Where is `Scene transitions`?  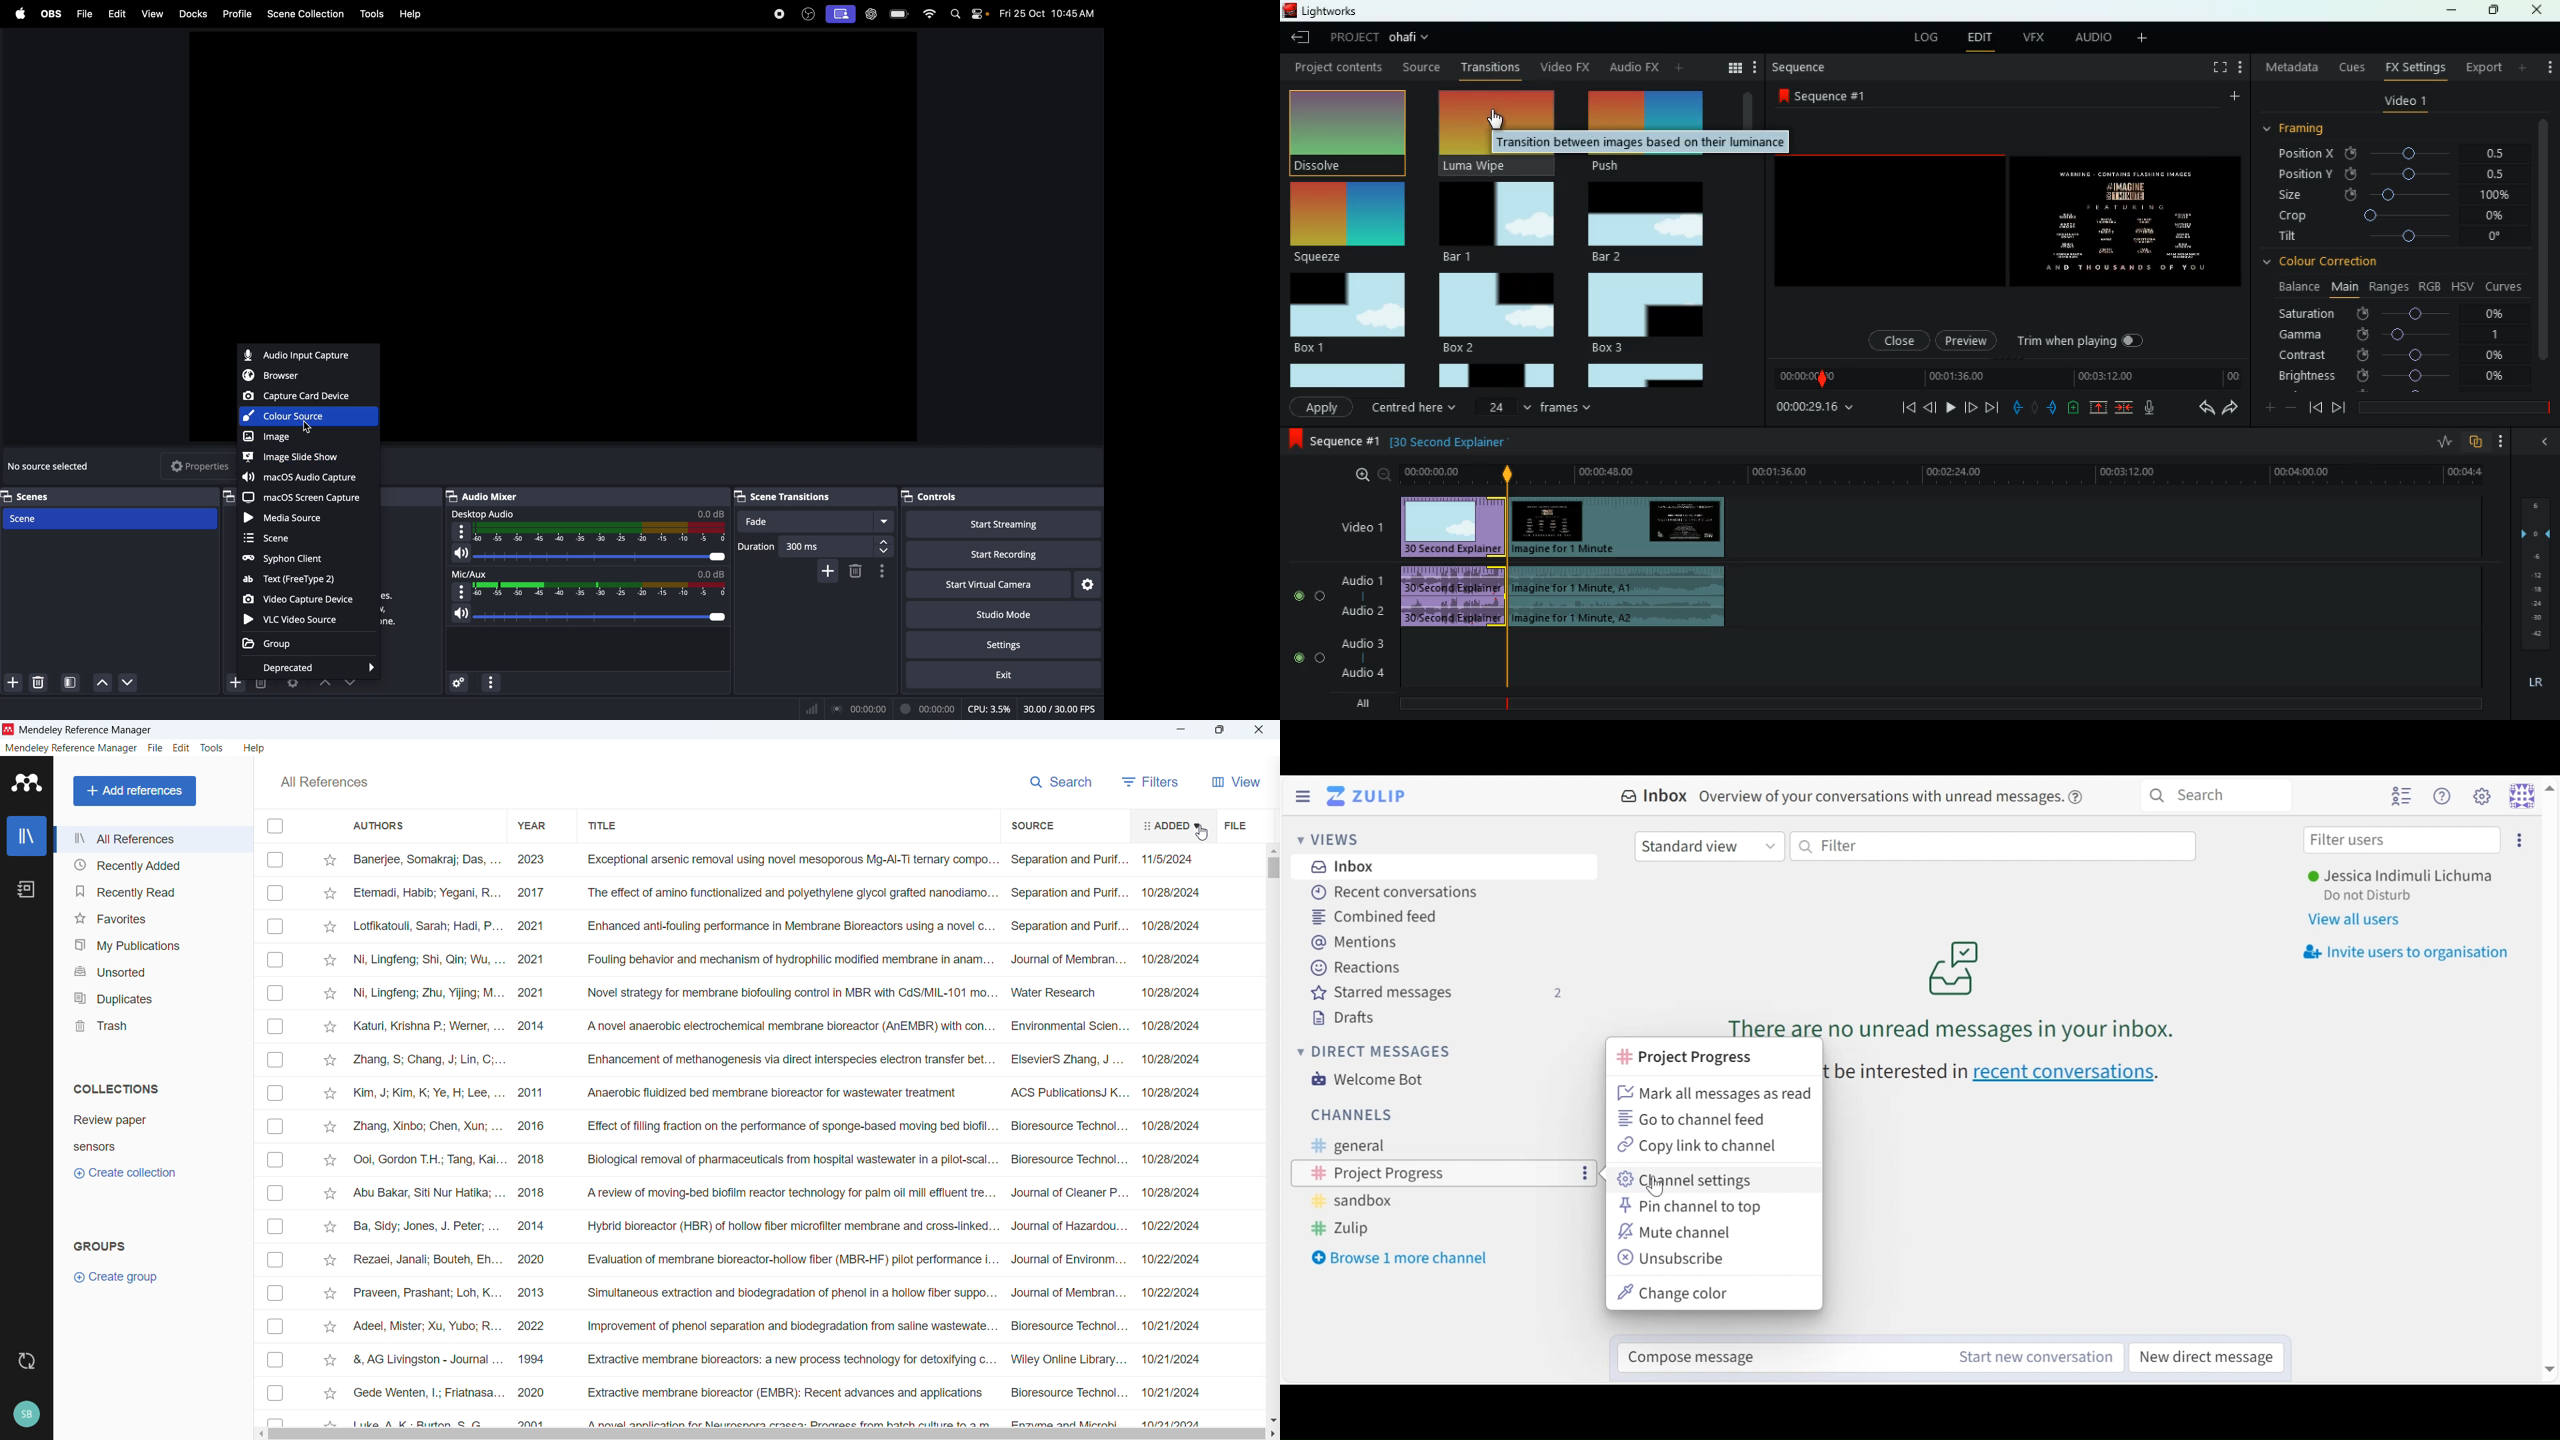
Scene transitions is located at coordinates (780, 497).